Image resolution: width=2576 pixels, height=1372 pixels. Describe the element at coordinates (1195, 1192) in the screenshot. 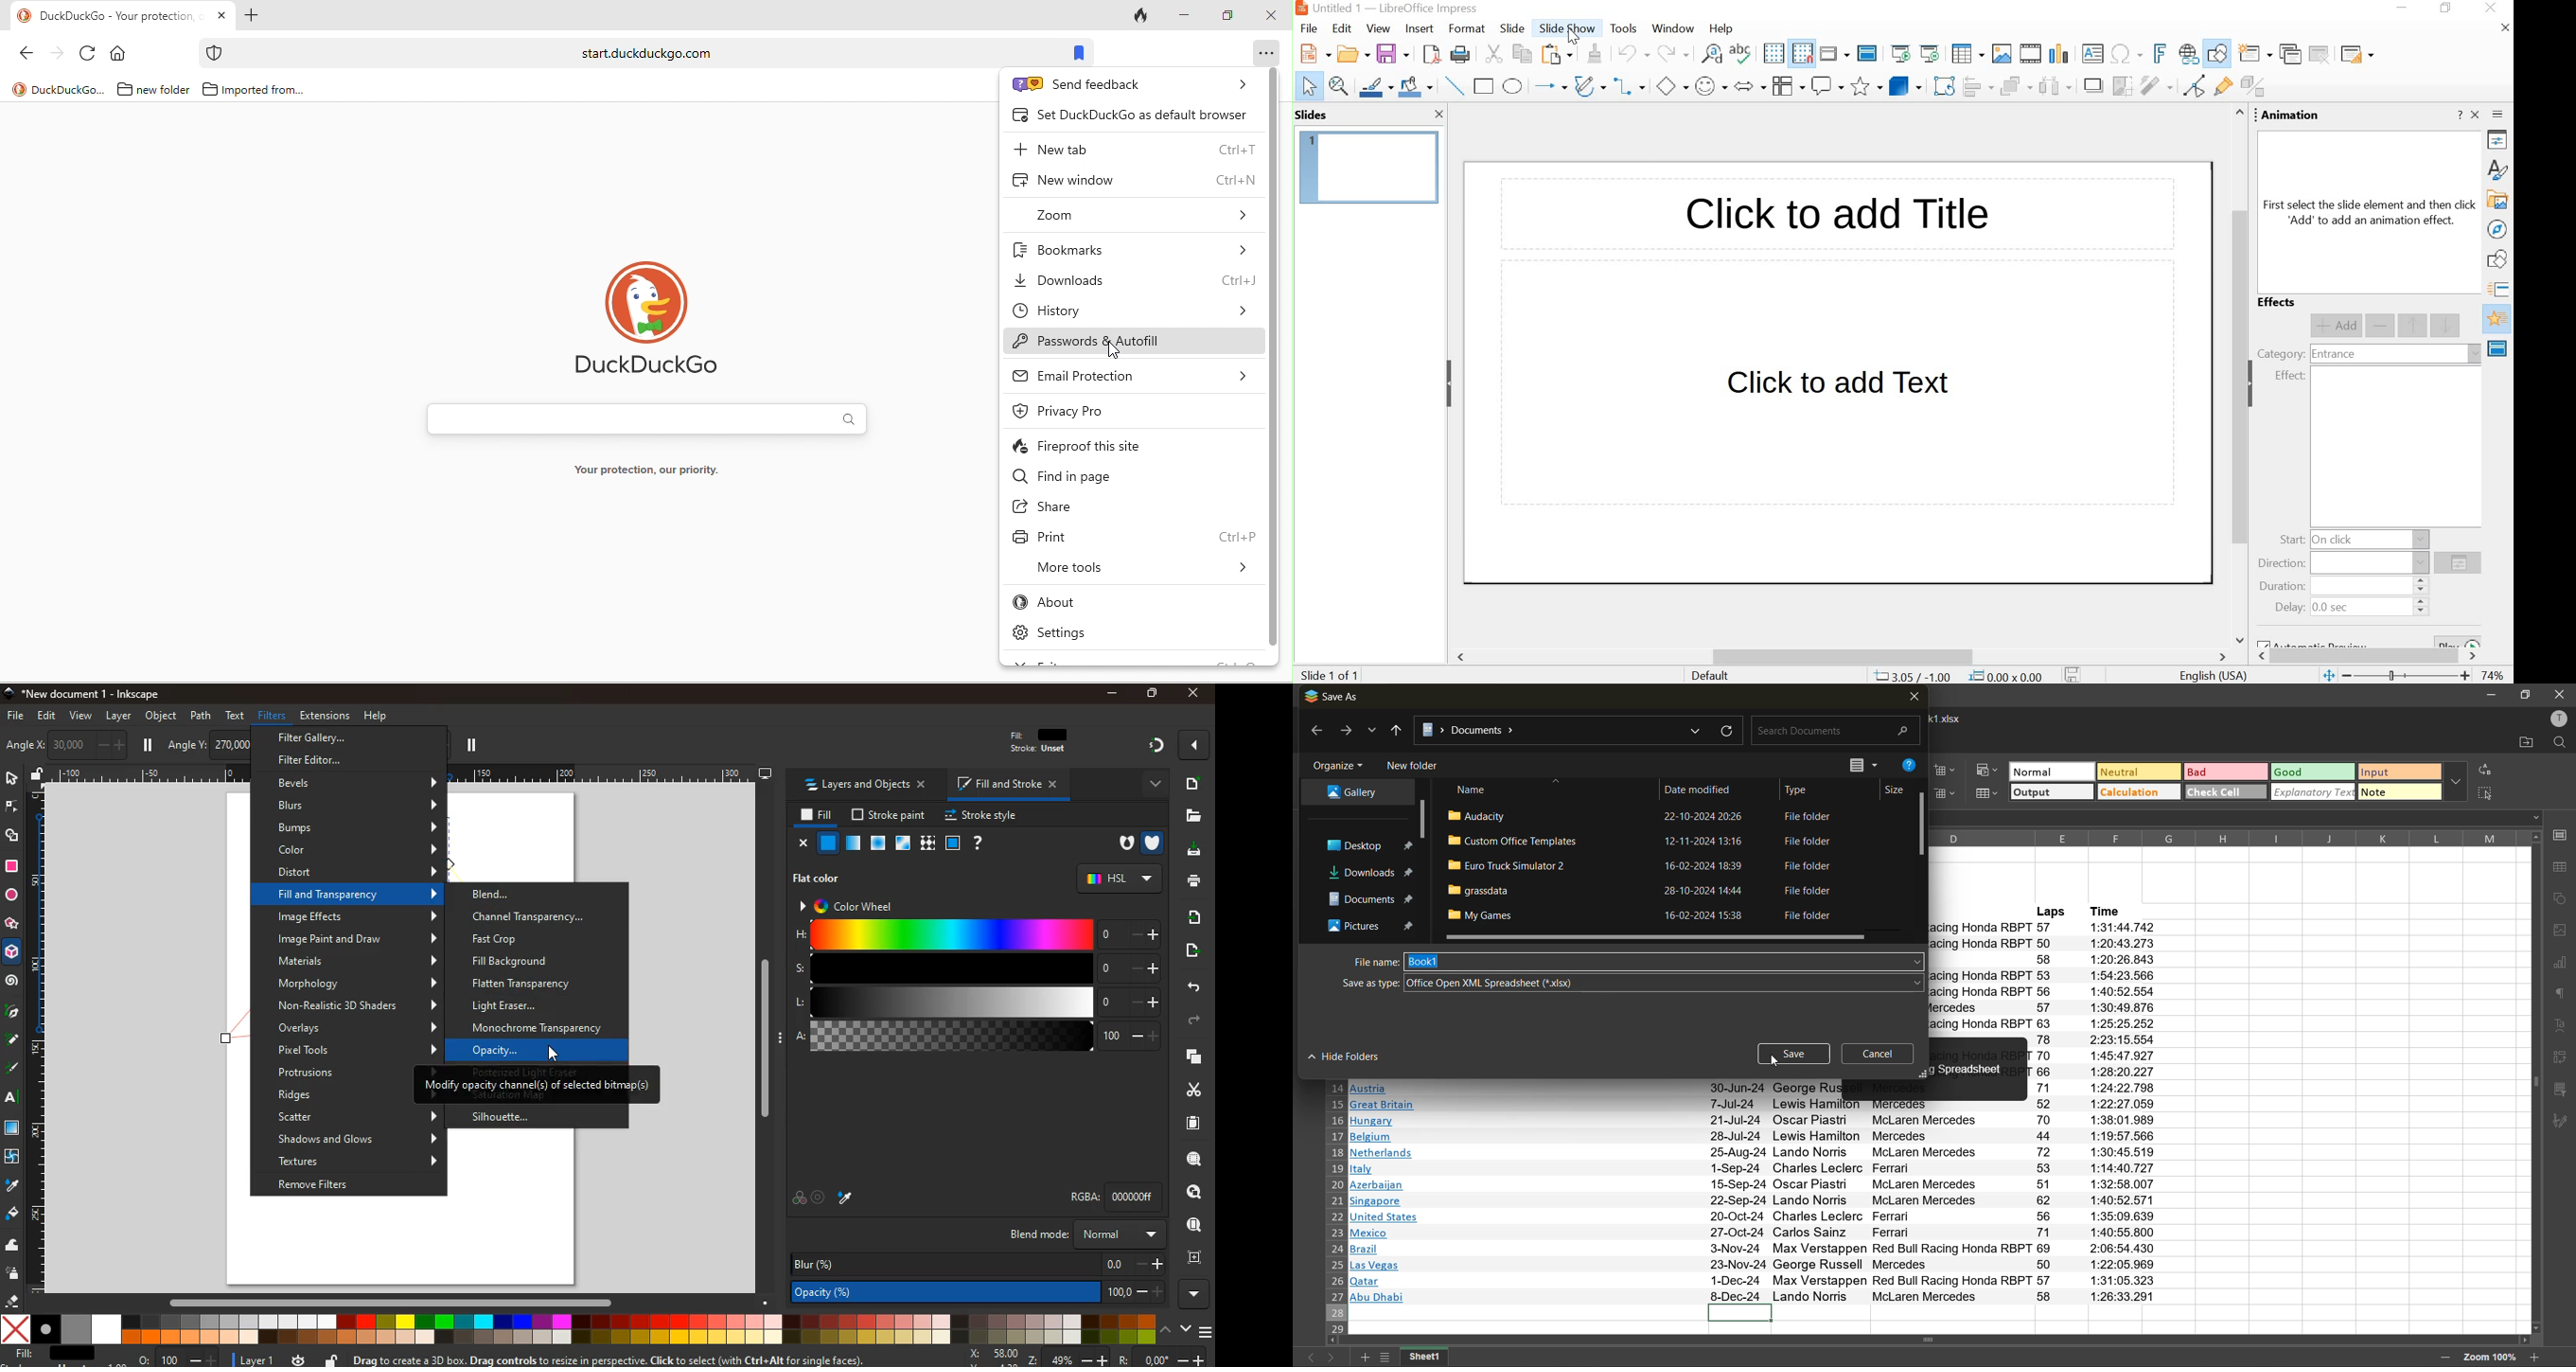

I see `find` at that location.